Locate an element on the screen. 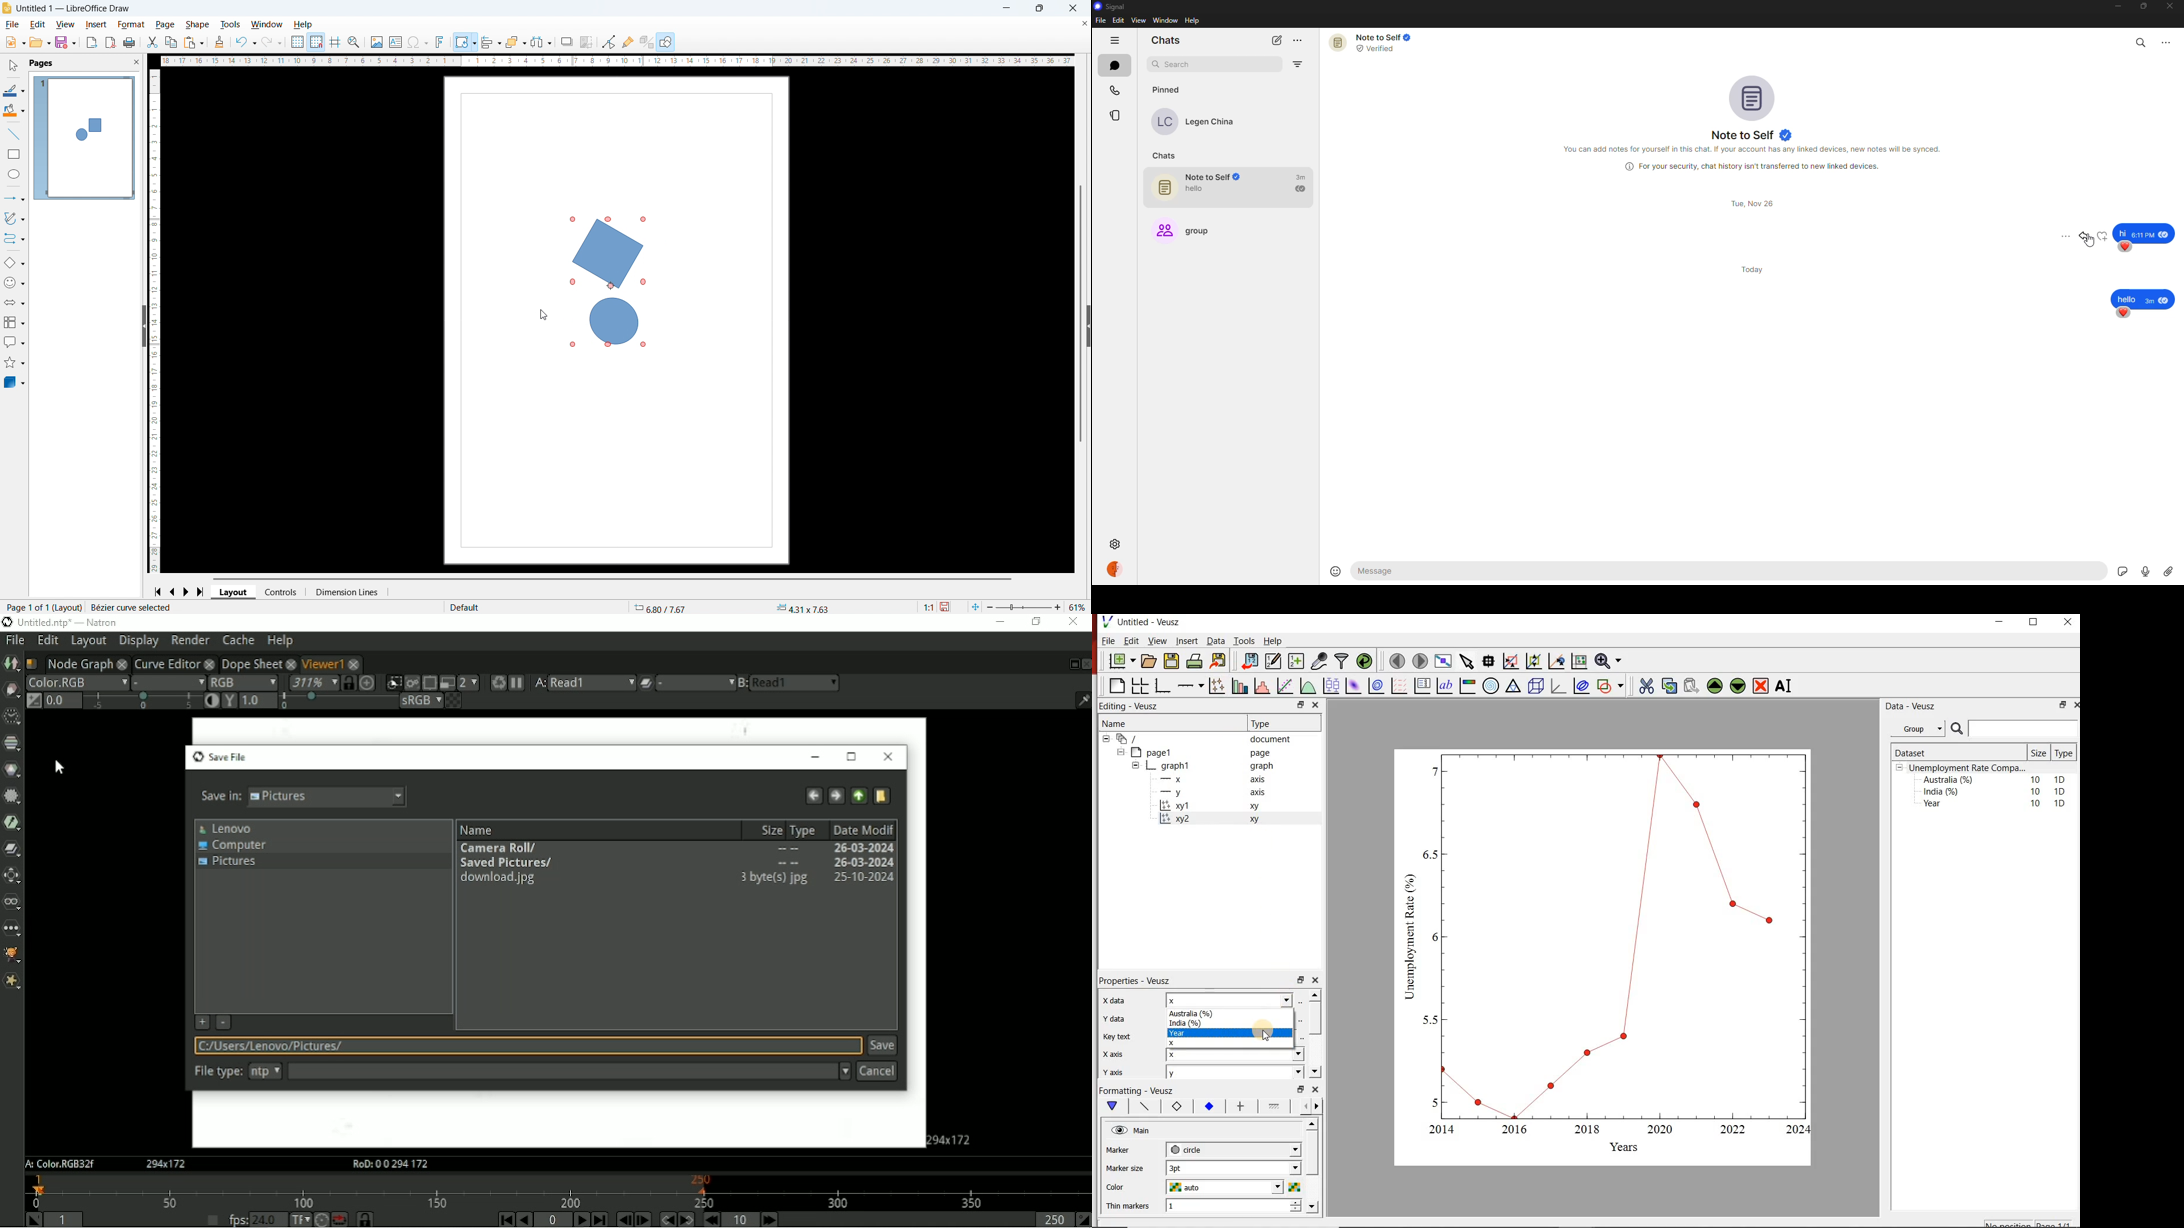  Unemployment Rate Compa... is located at coordinates (1968, 768).